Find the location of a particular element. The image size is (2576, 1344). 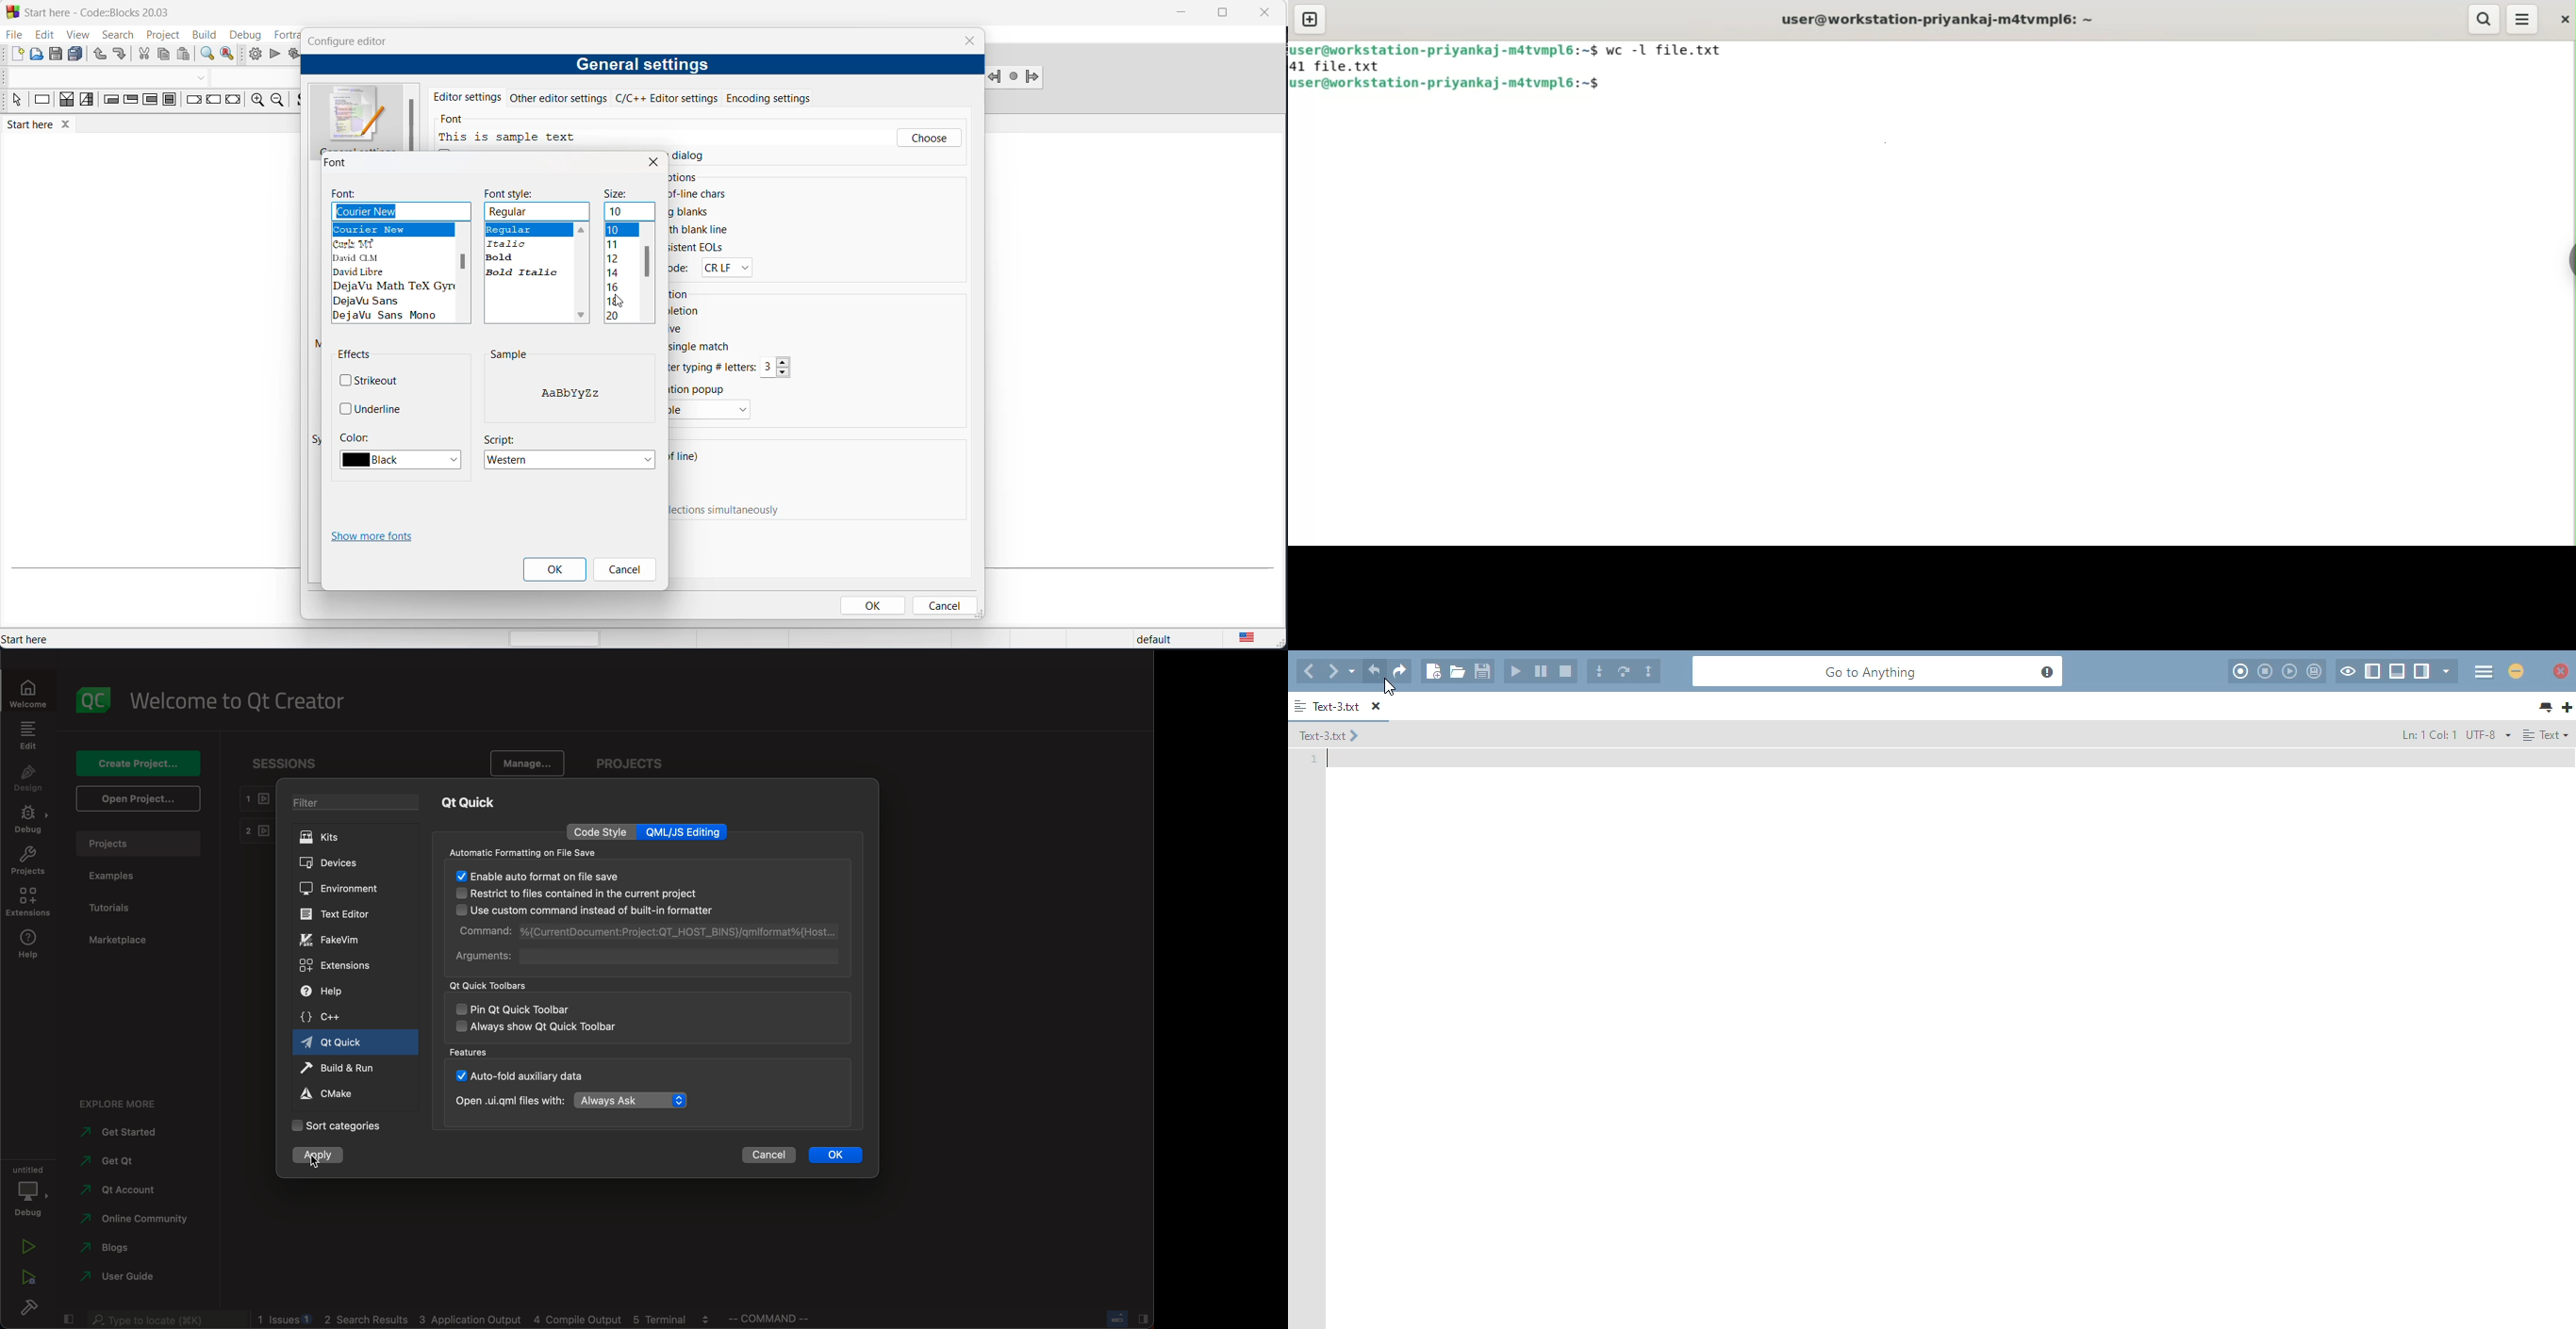

open is located at coordinates (137, 799).